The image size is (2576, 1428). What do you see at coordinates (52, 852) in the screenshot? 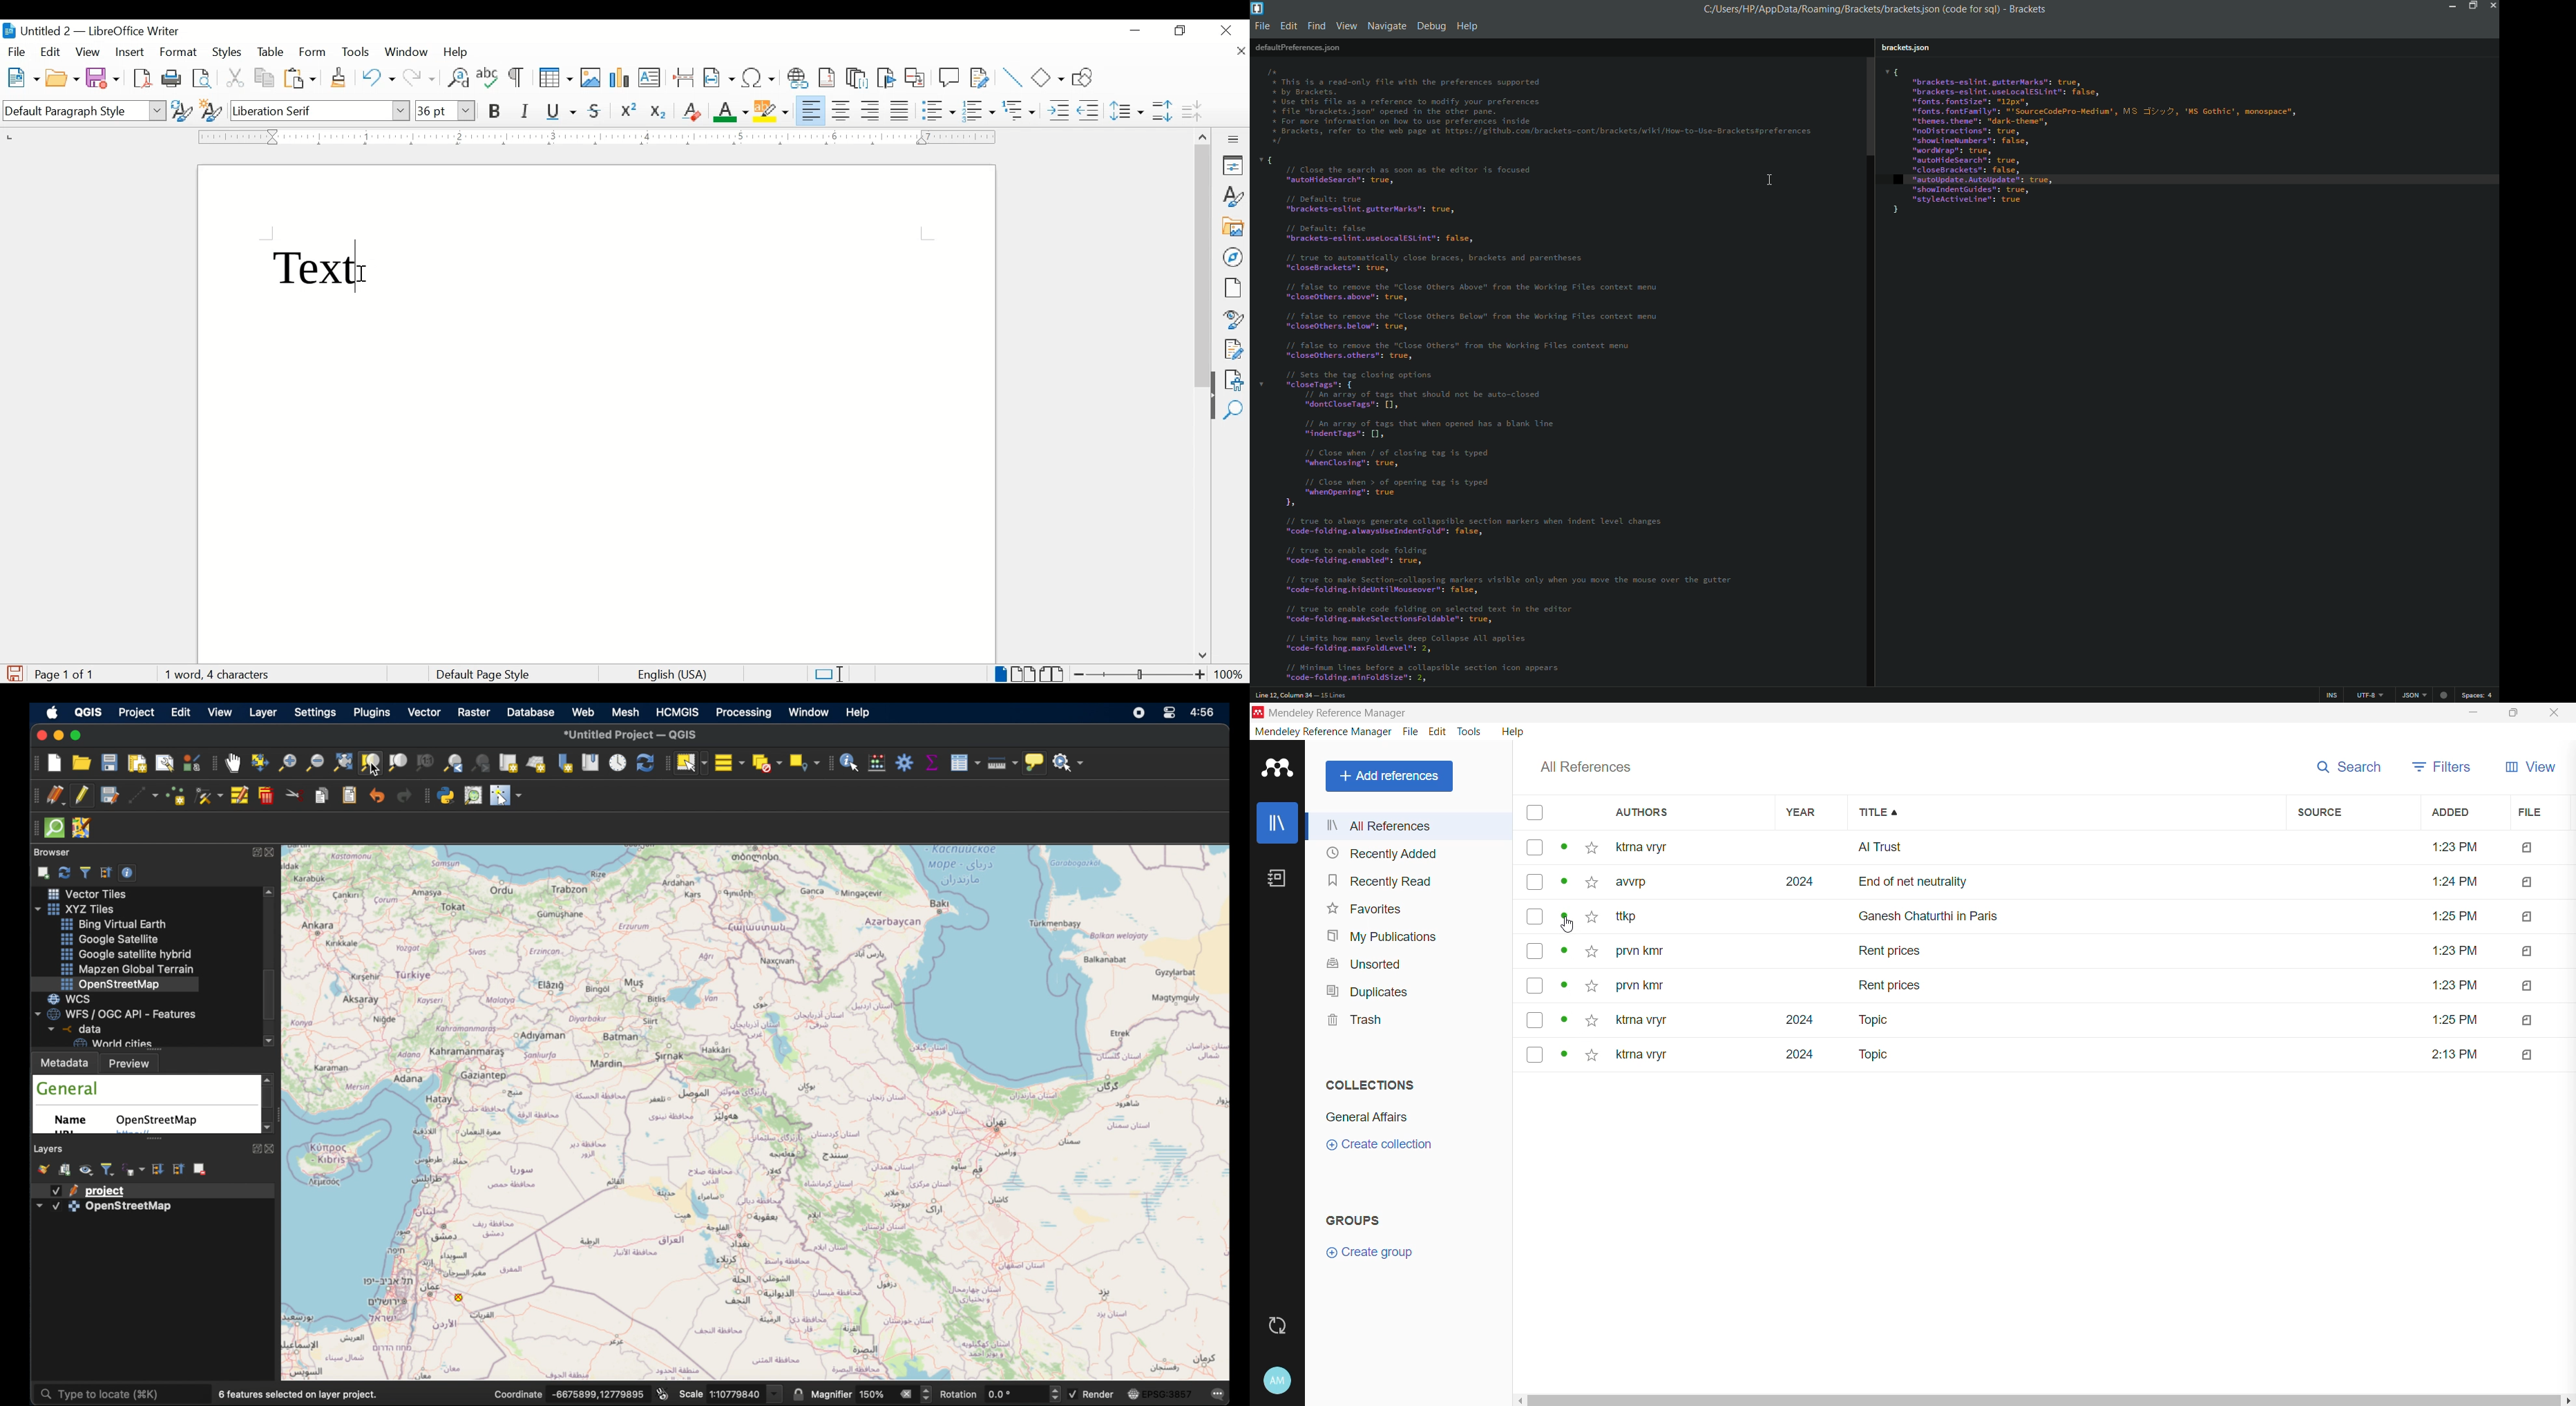
I see `browser` at bounding box center [52, 852].